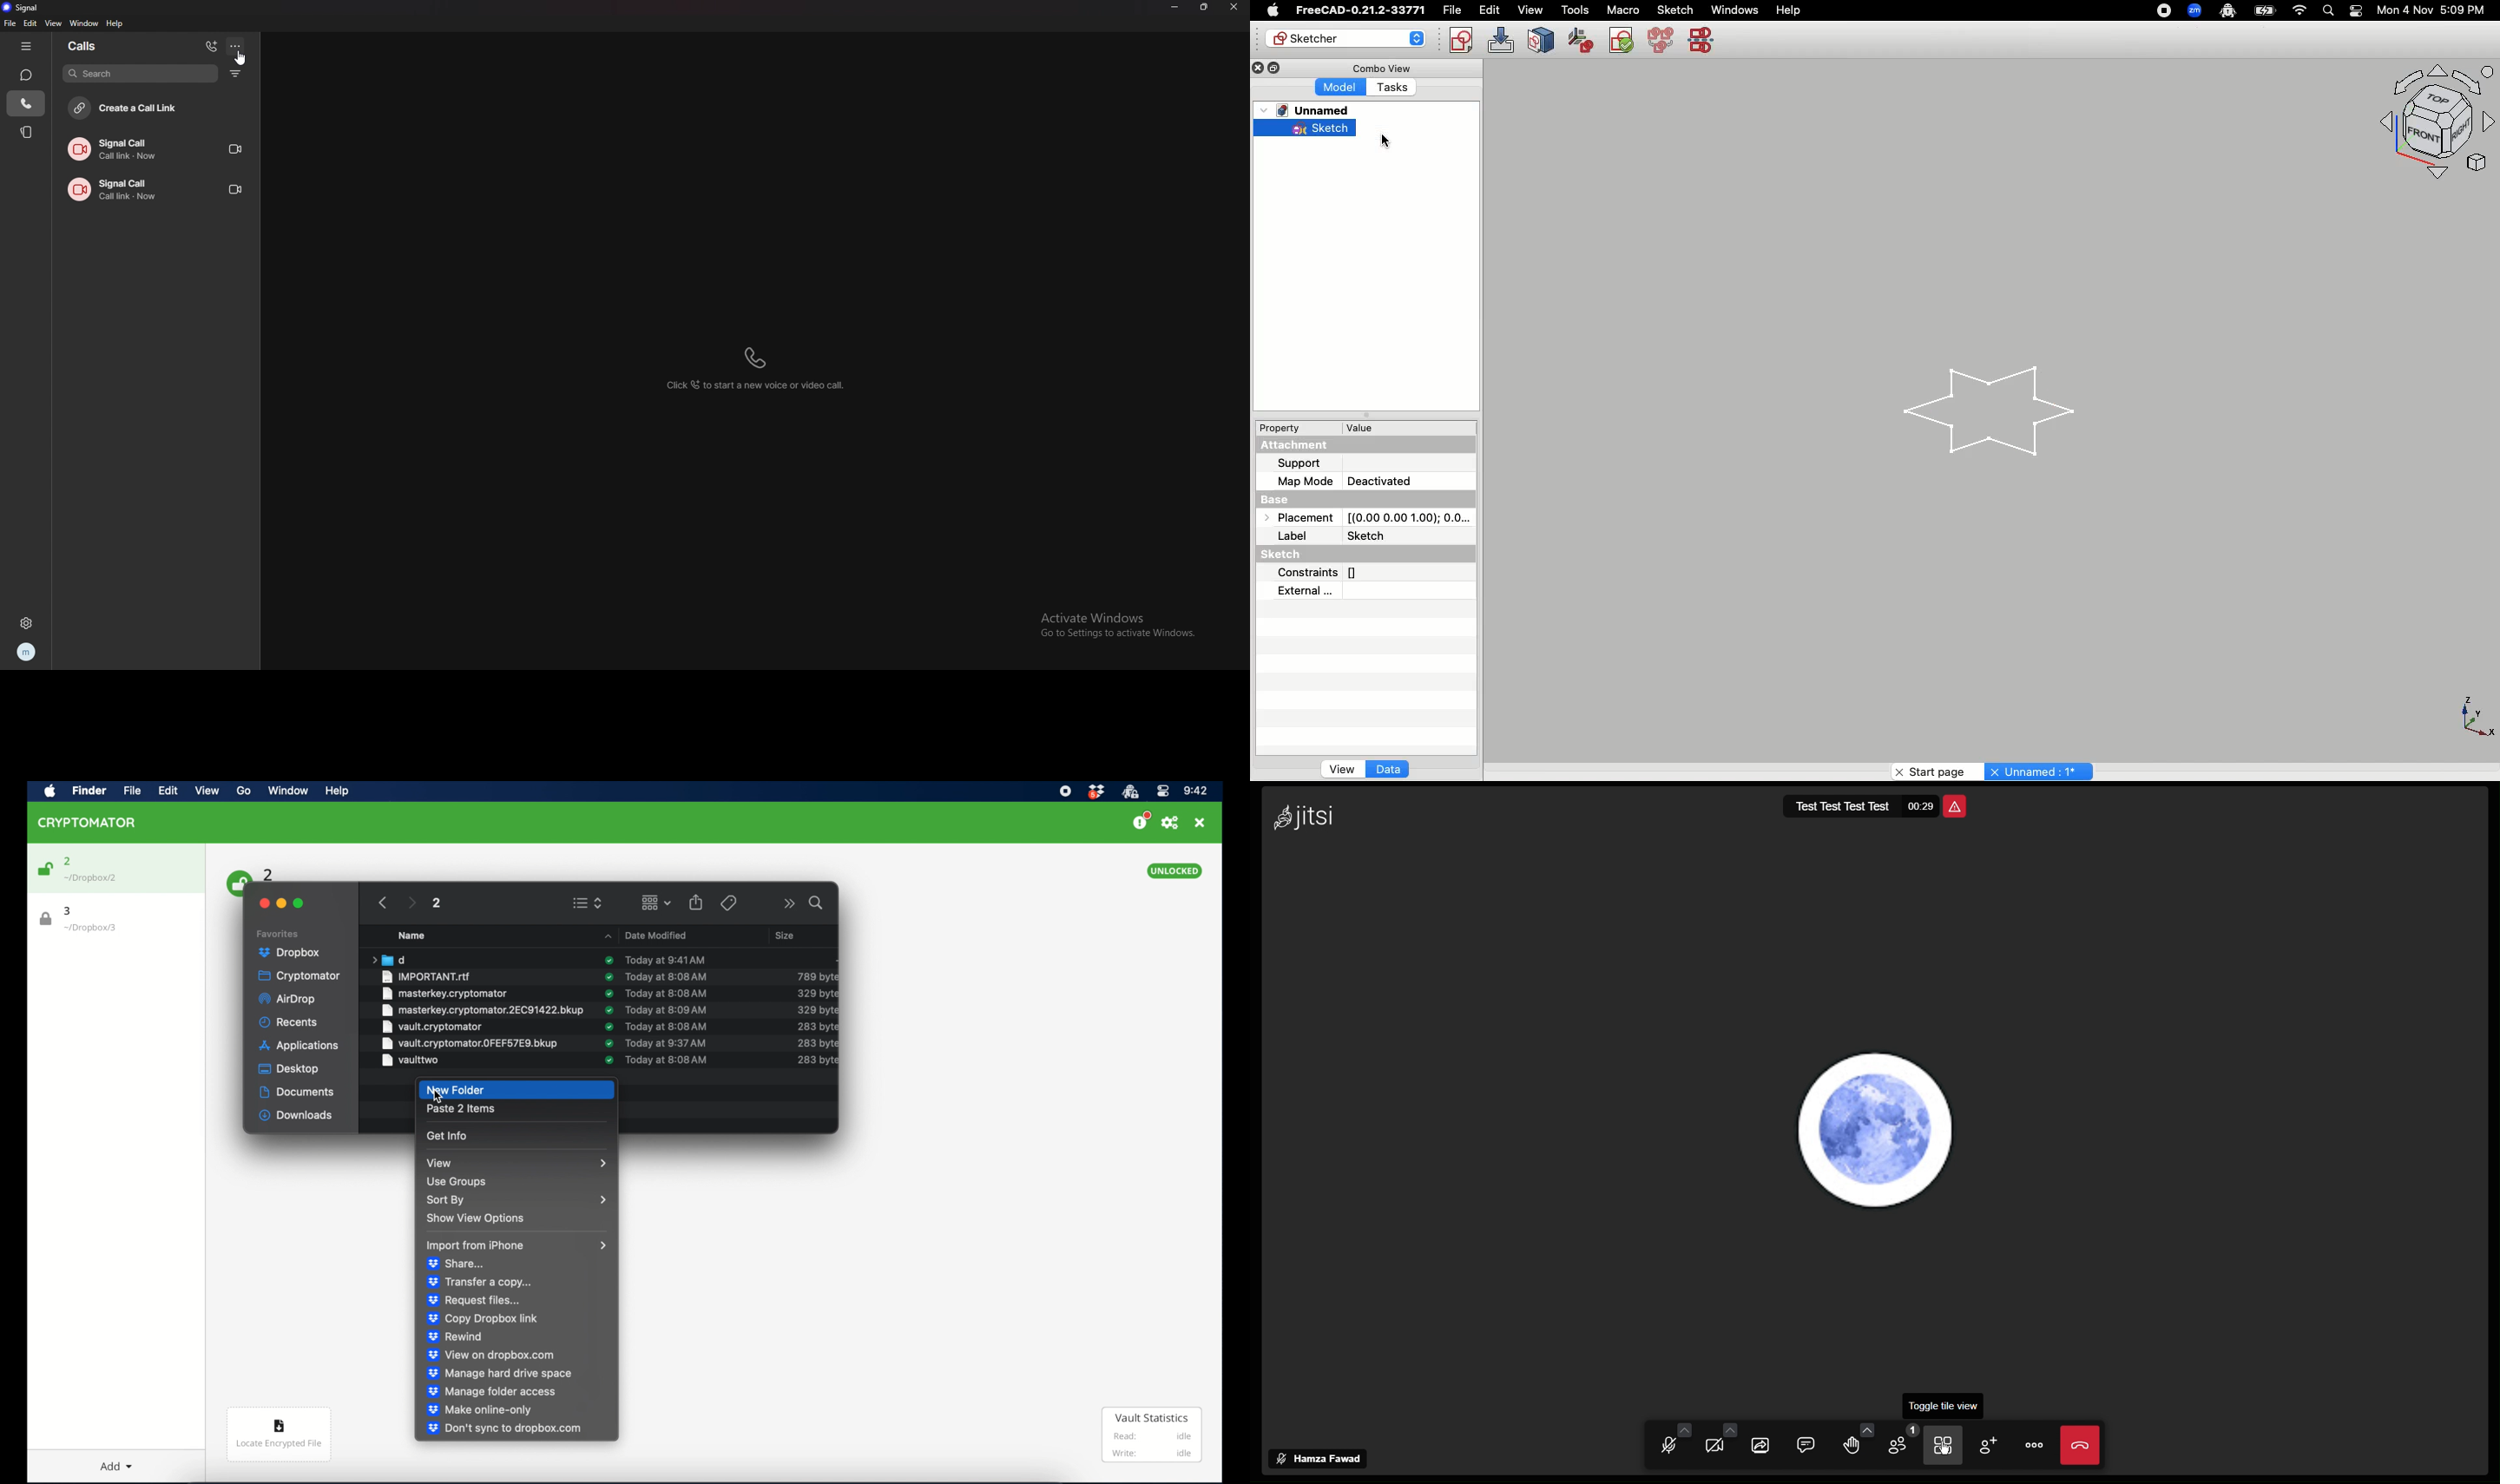 The height and width of the screenshot is (1484, 2520). What do you see at coordinates (411, 903) in the screenshot?
I see `next` at bounding box center [411, 903].